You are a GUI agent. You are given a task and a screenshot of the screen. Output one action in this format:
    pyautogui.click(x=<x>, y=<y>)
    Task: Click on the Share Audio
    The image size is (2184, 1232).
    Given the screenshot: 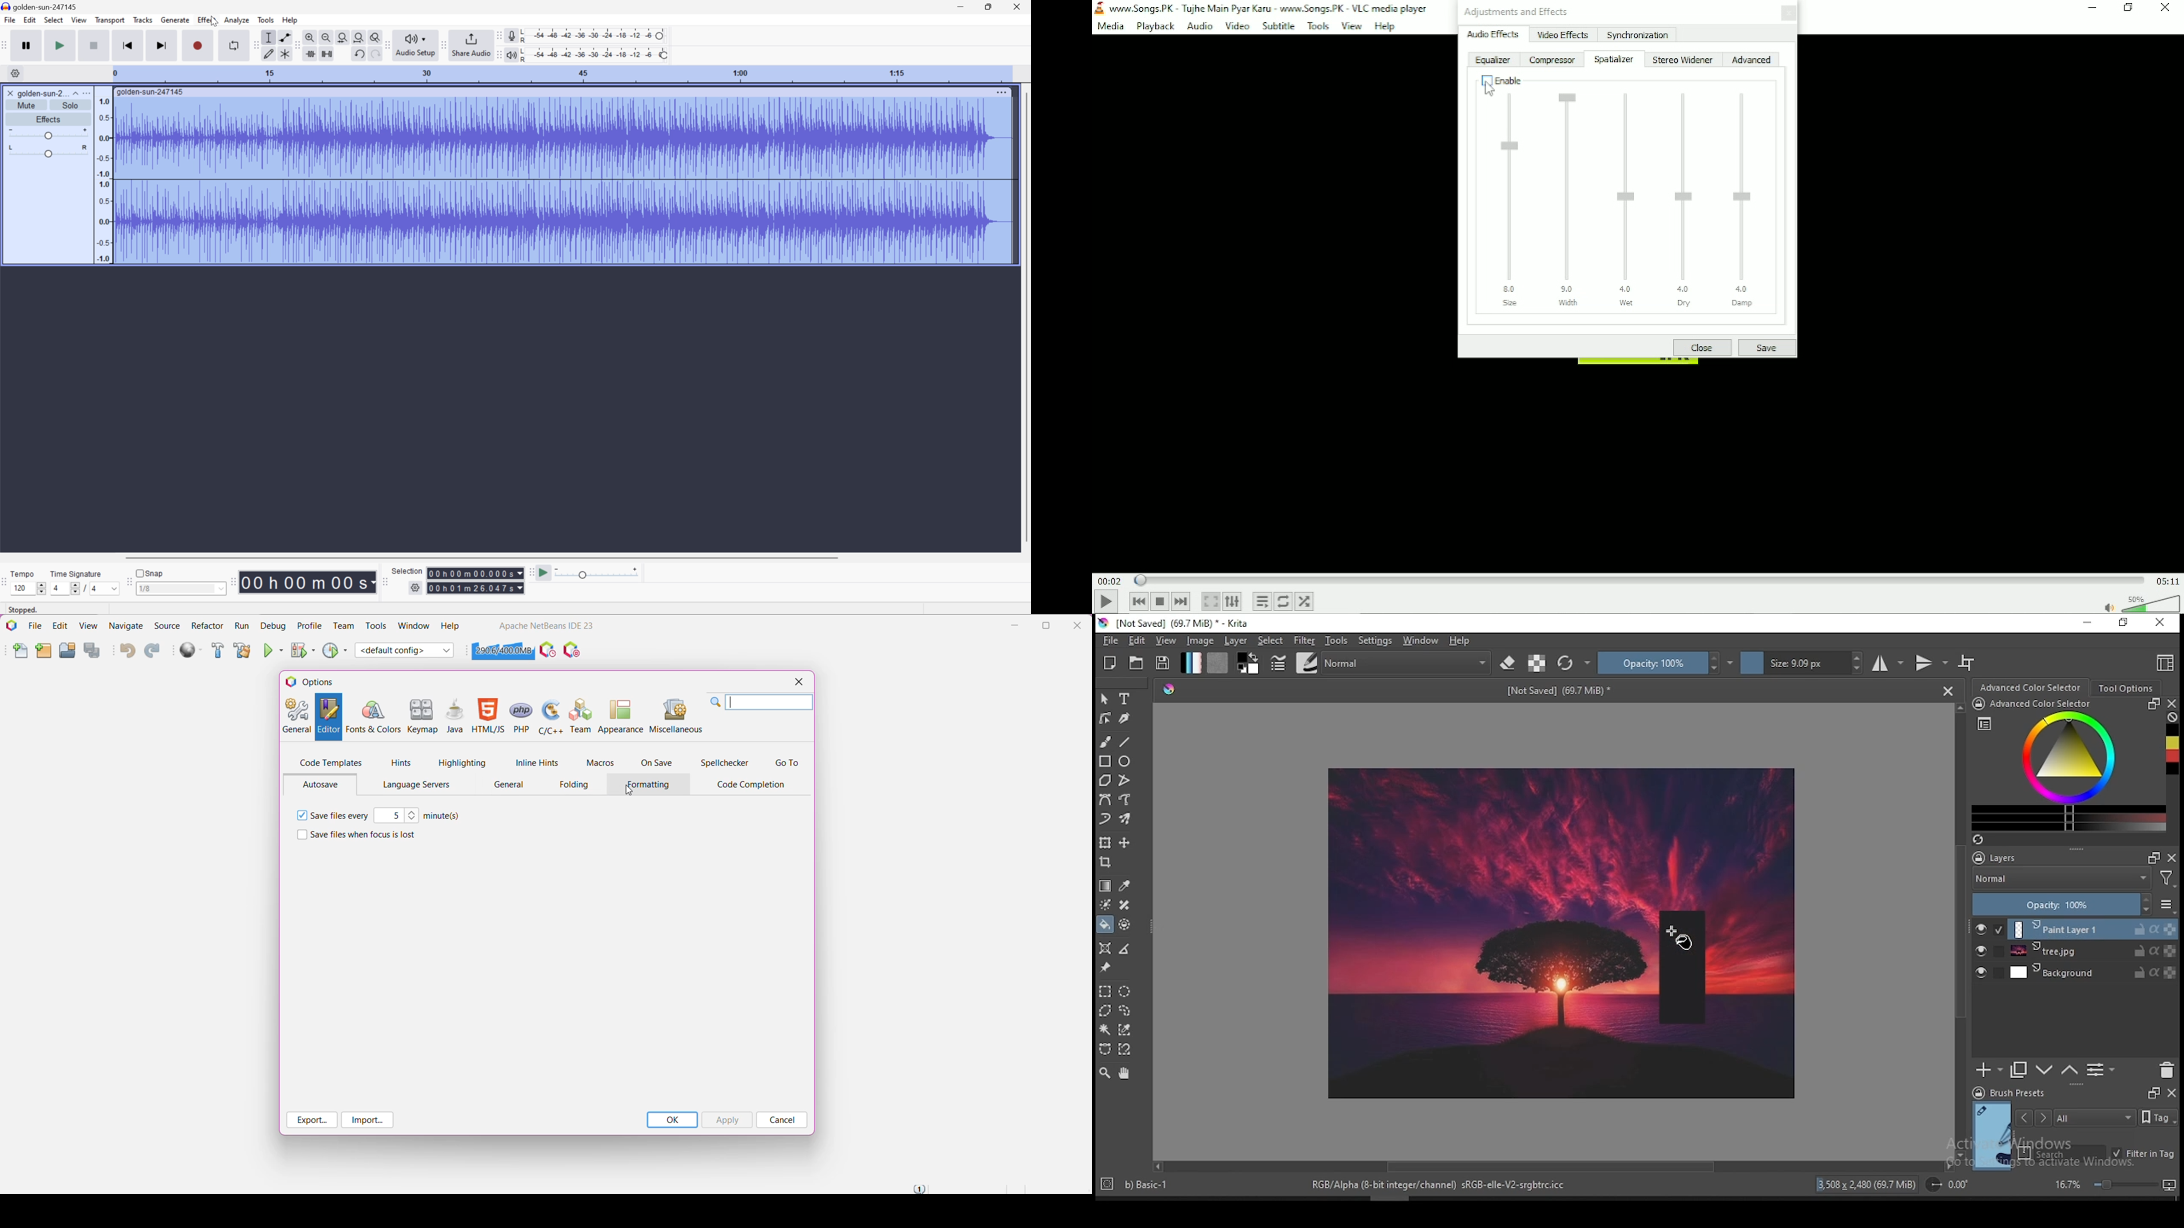 What is the action you would take?
    pyautogui.click(x=471, y=44)
    